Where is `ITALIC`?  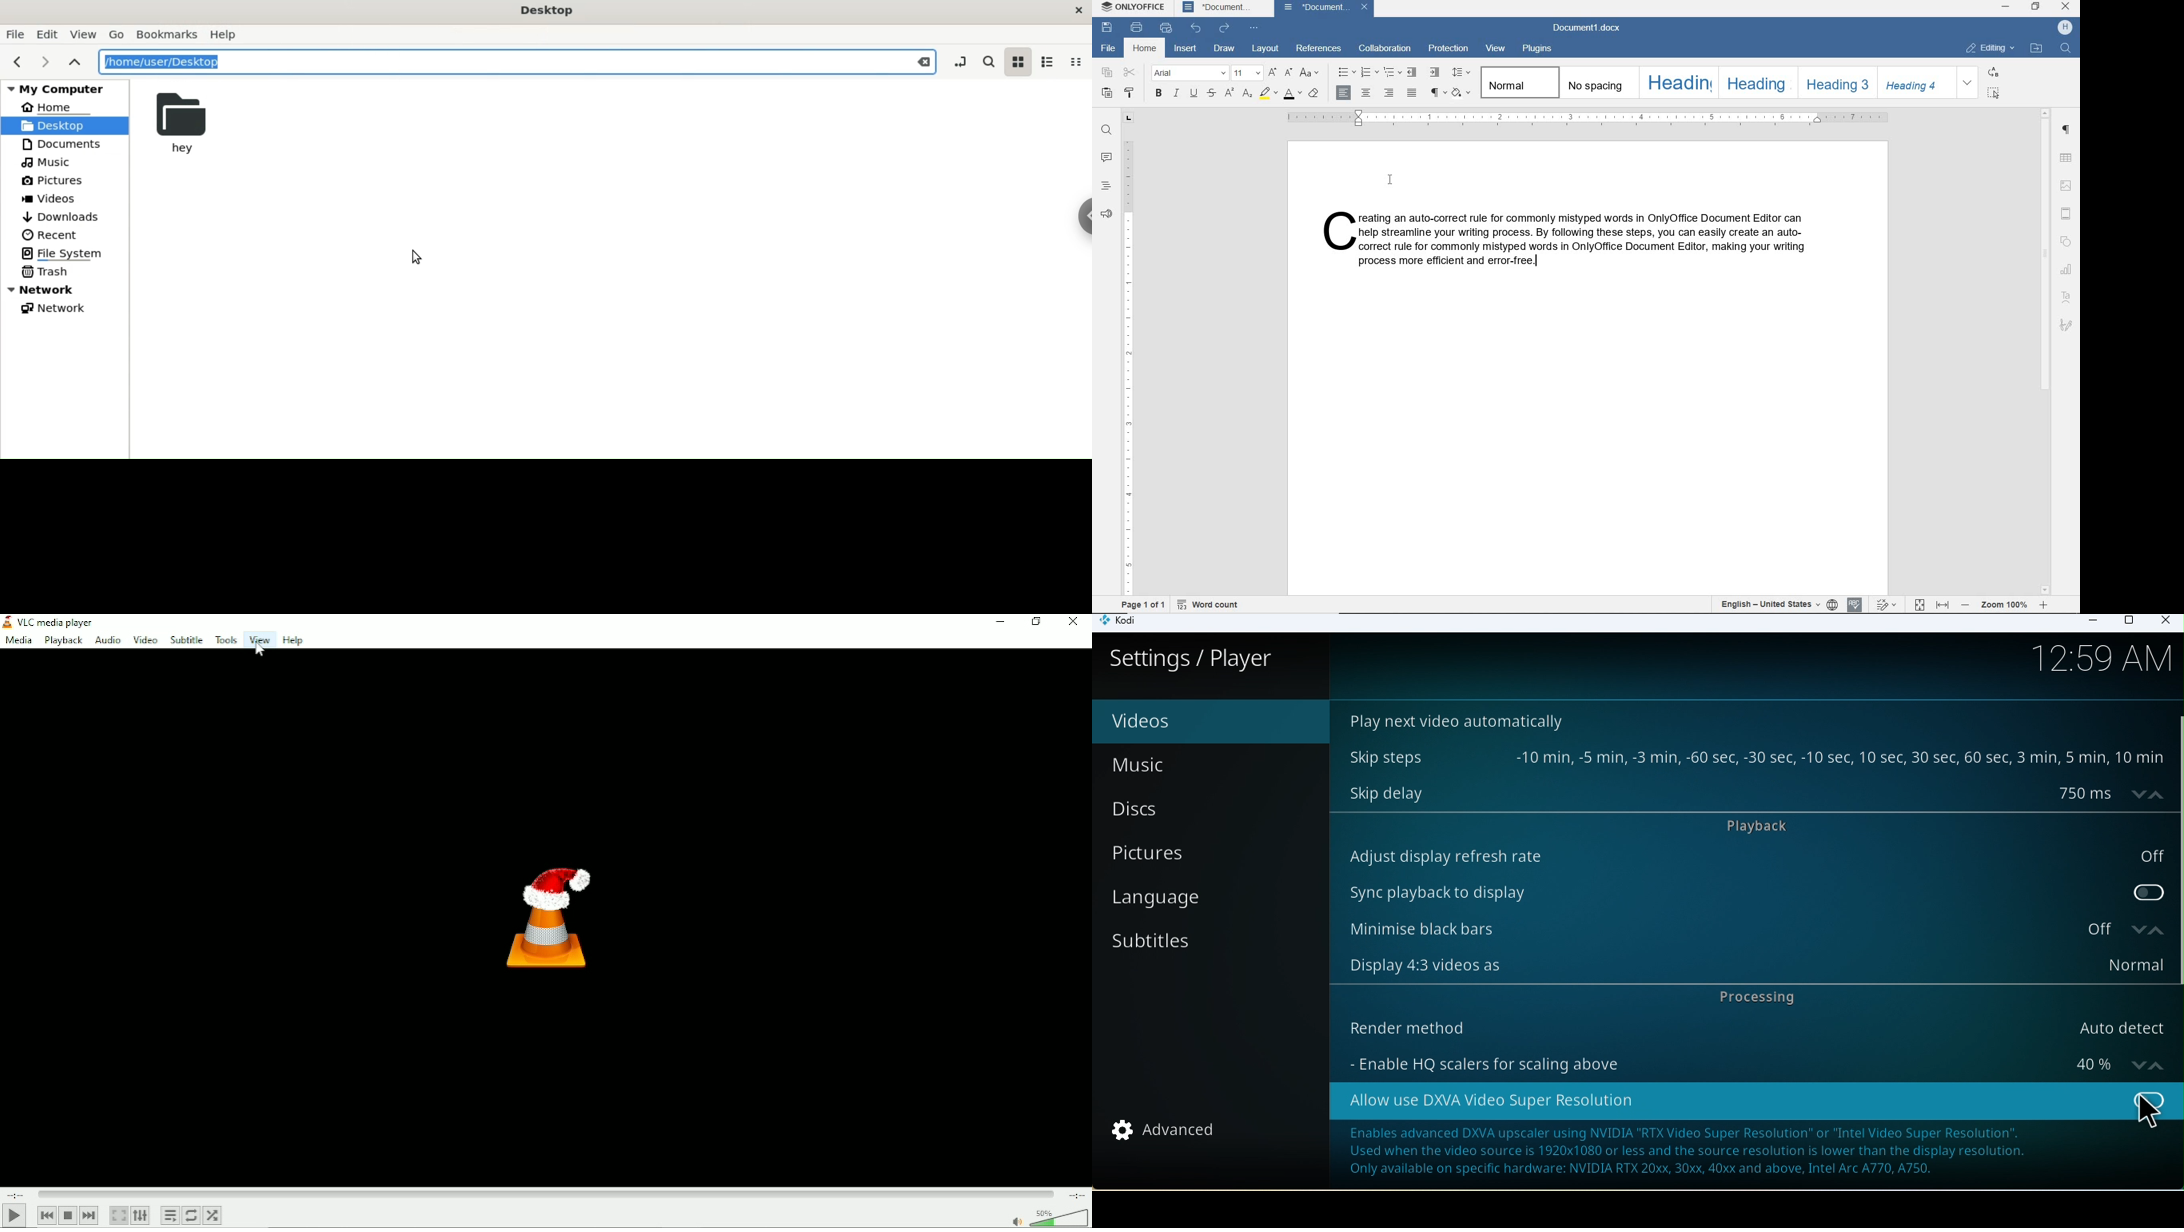
ITALIC is located at coordinates (1176, 94).